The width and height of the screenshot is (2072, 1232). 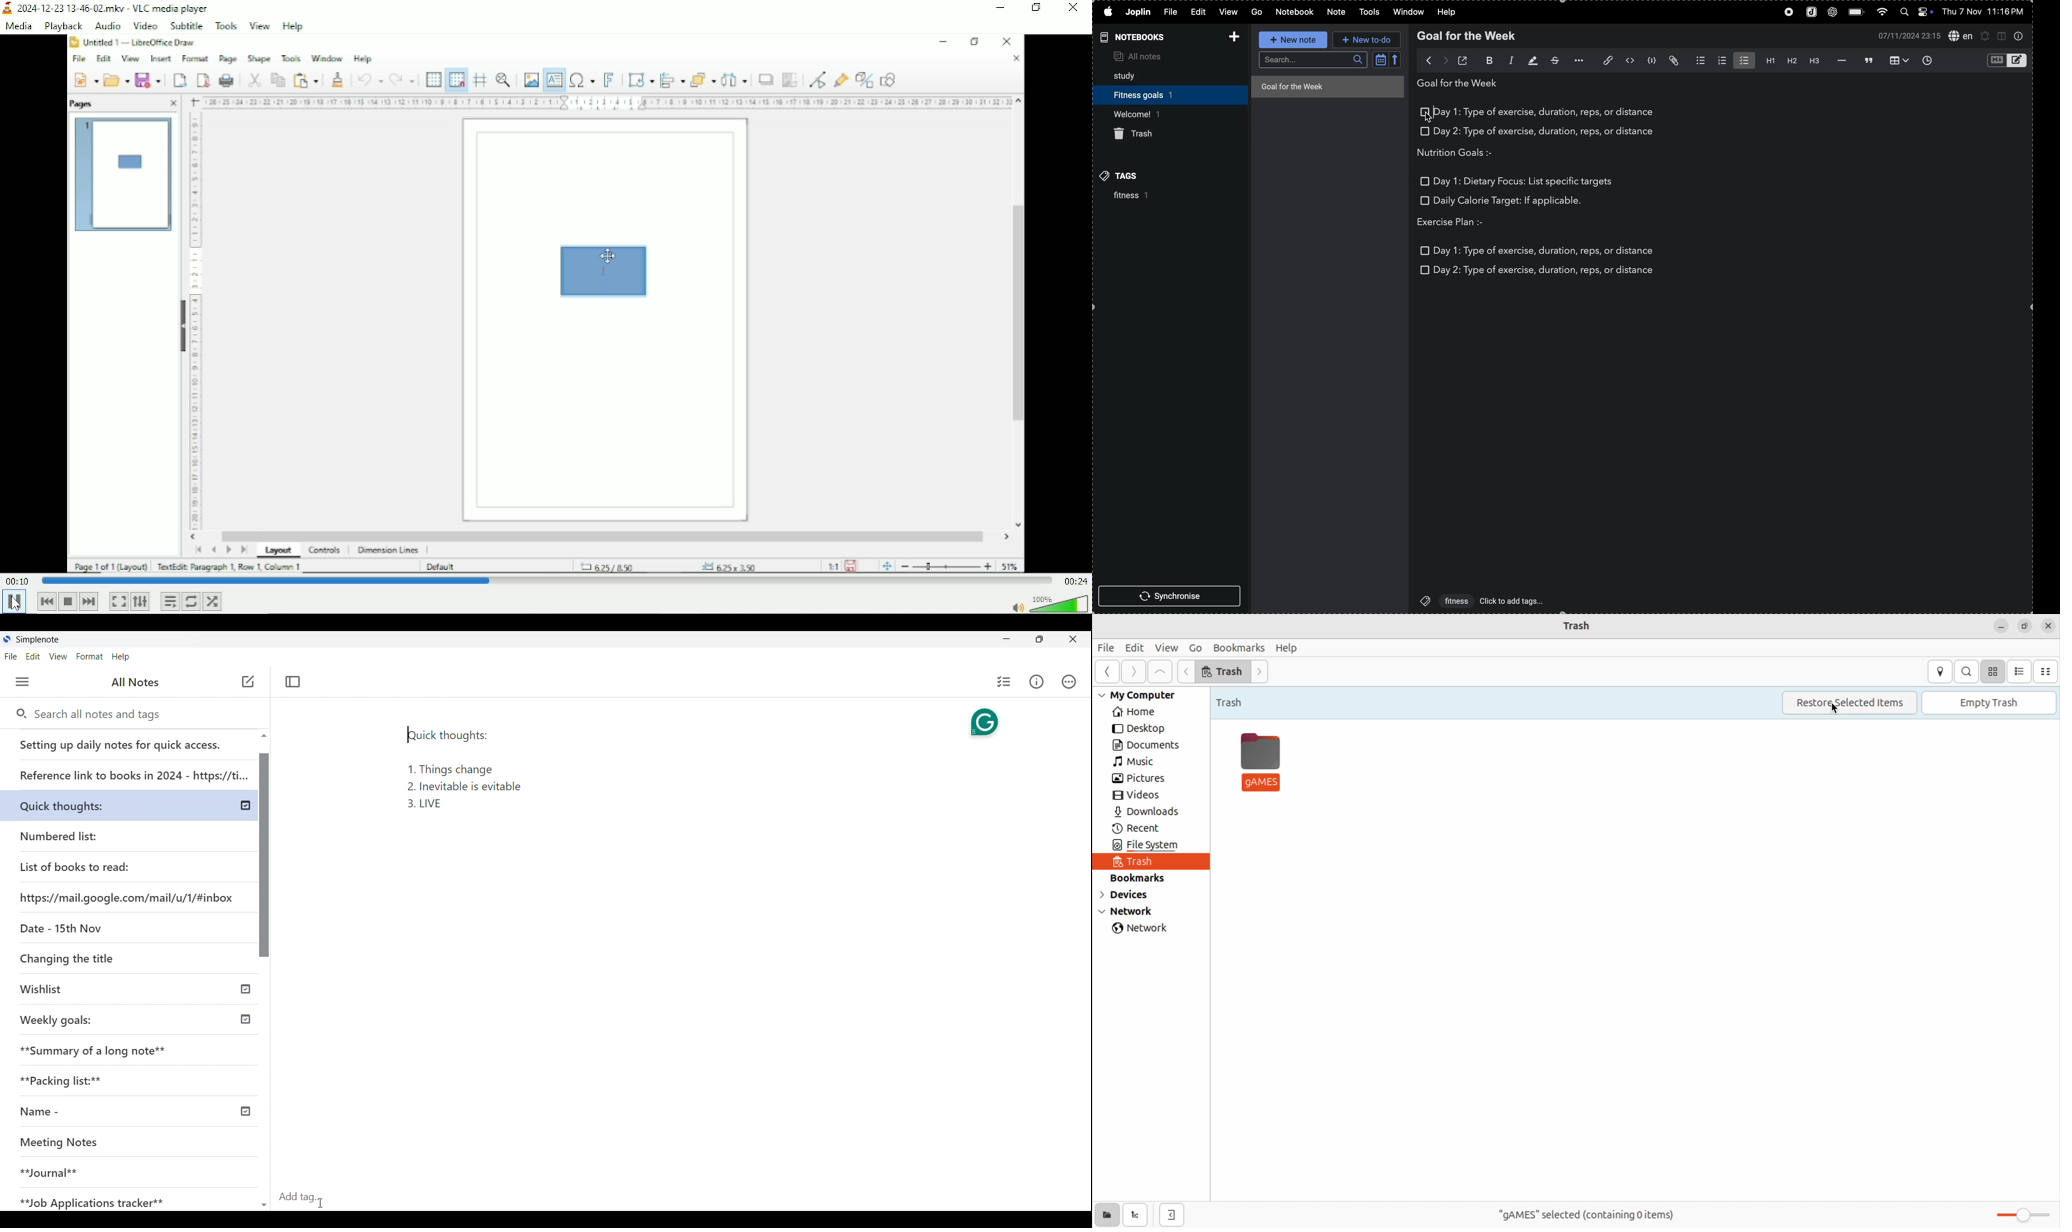 What do you see at coordinates (1458, 223) in the screenshot?
I see `exercise plan :-` at bounding box center [1458, 223].